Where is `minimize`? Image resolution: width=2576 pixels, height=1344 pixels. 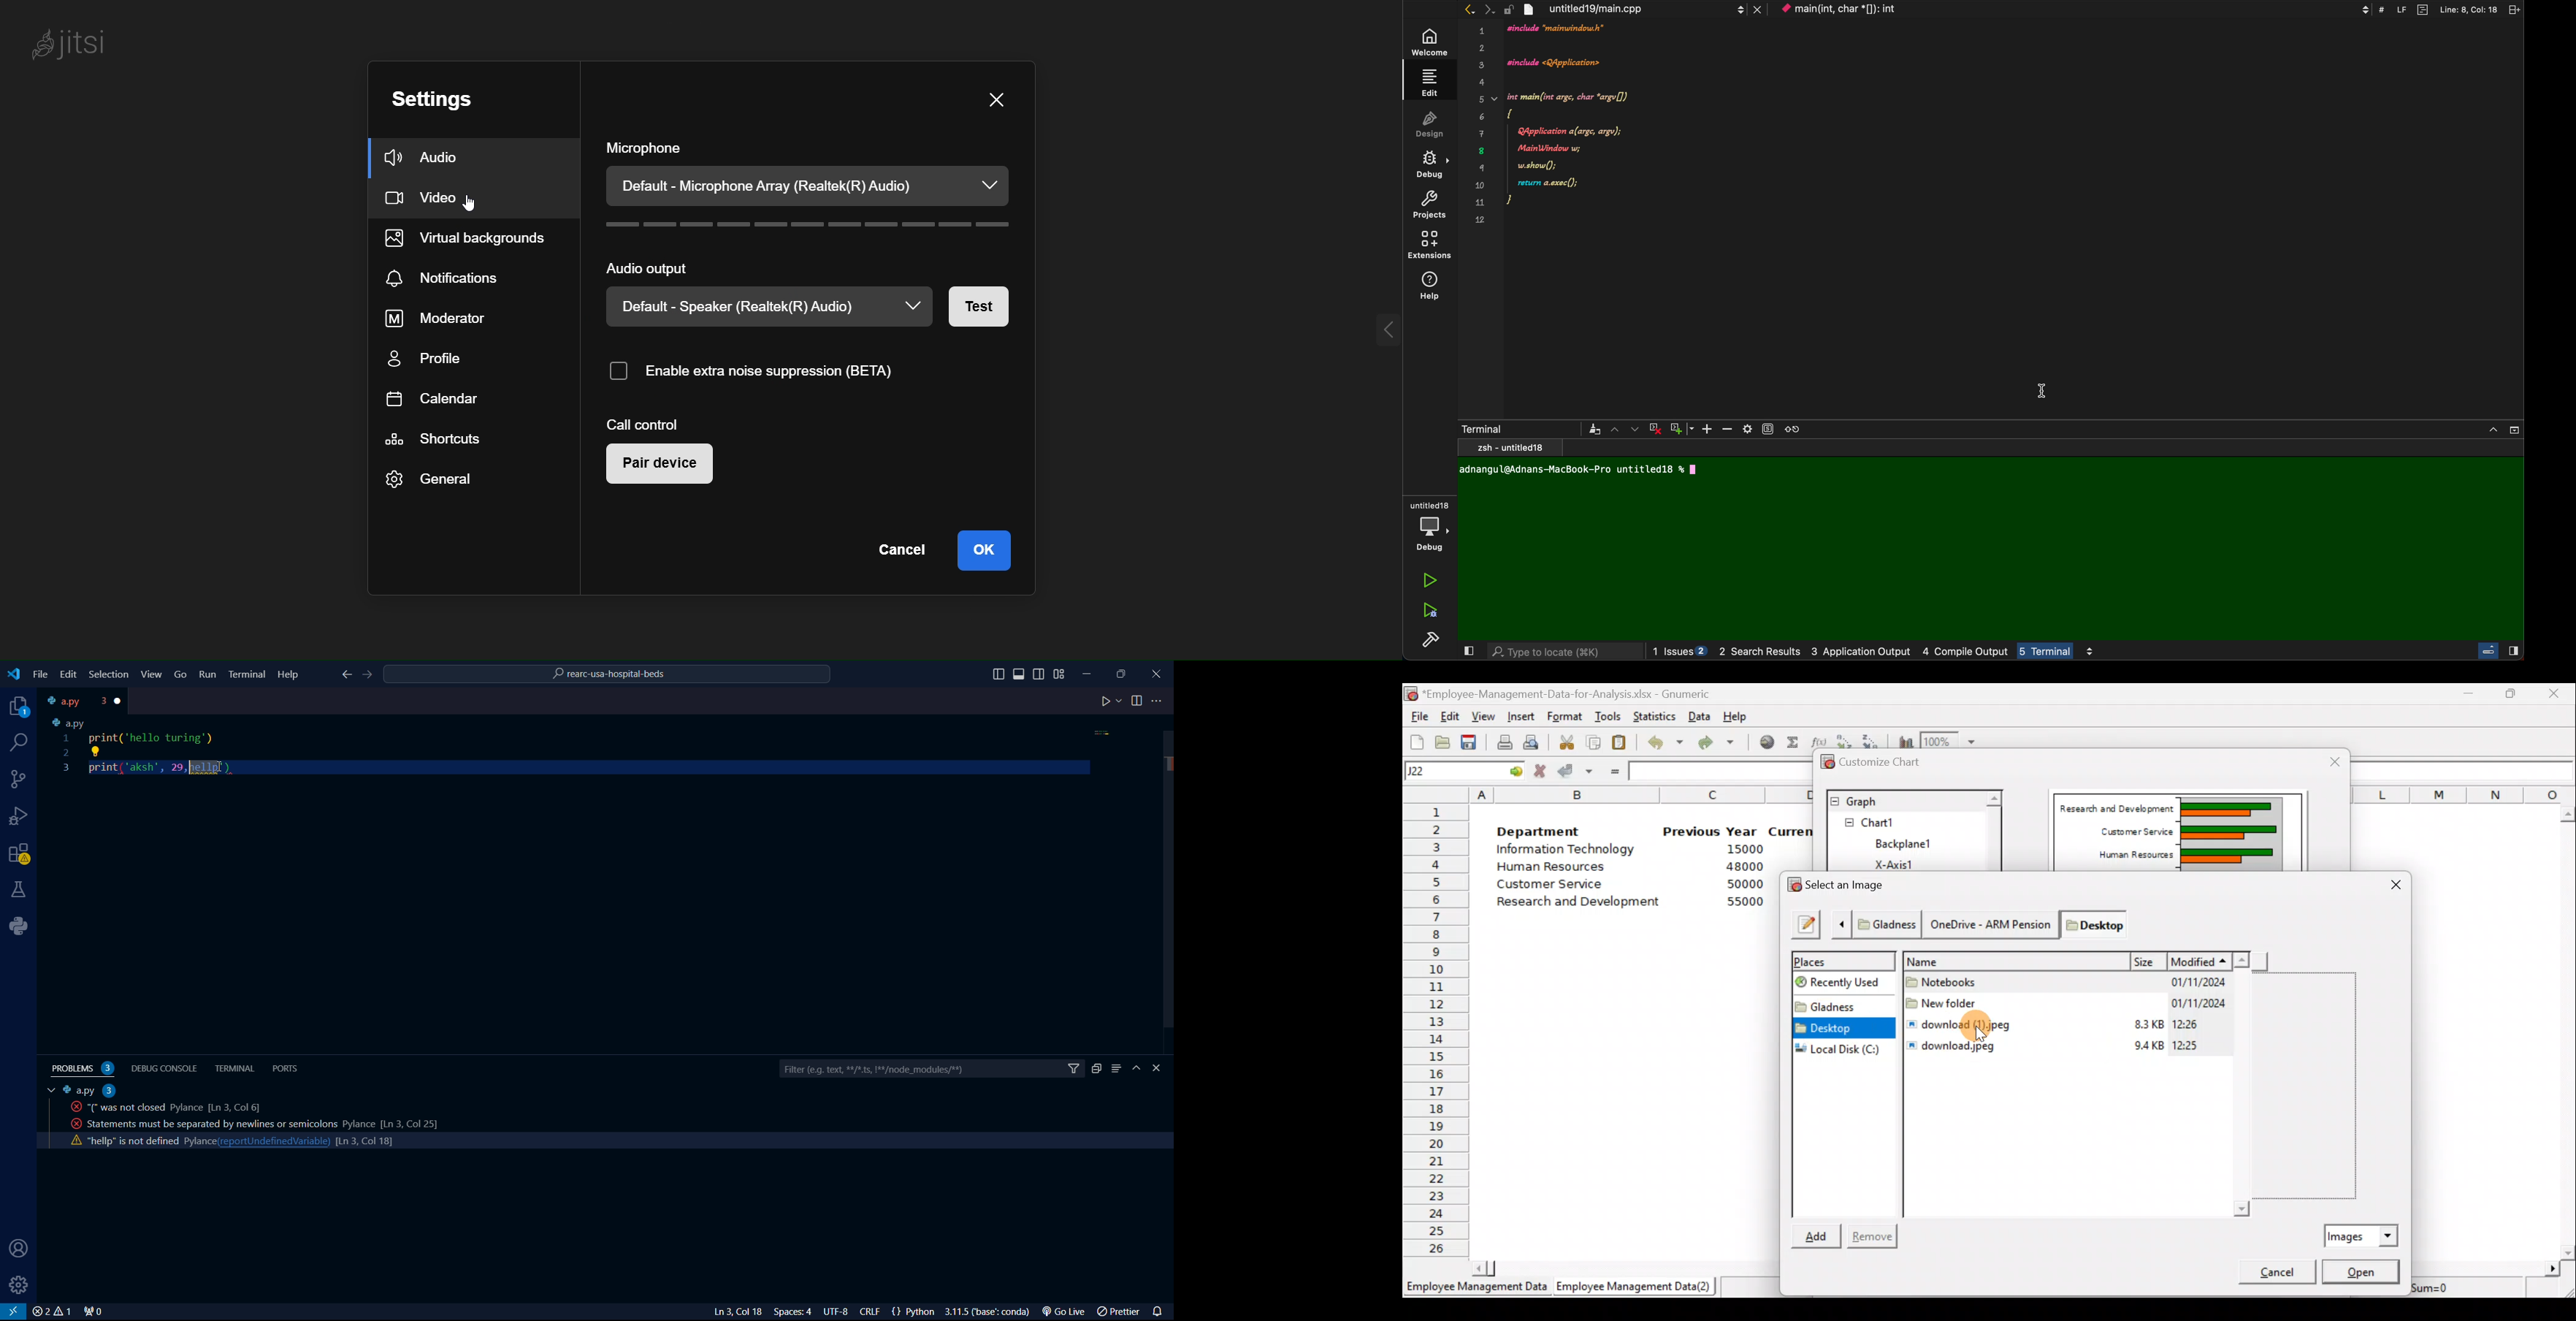 minimize is located at coordinates (1091, 671).